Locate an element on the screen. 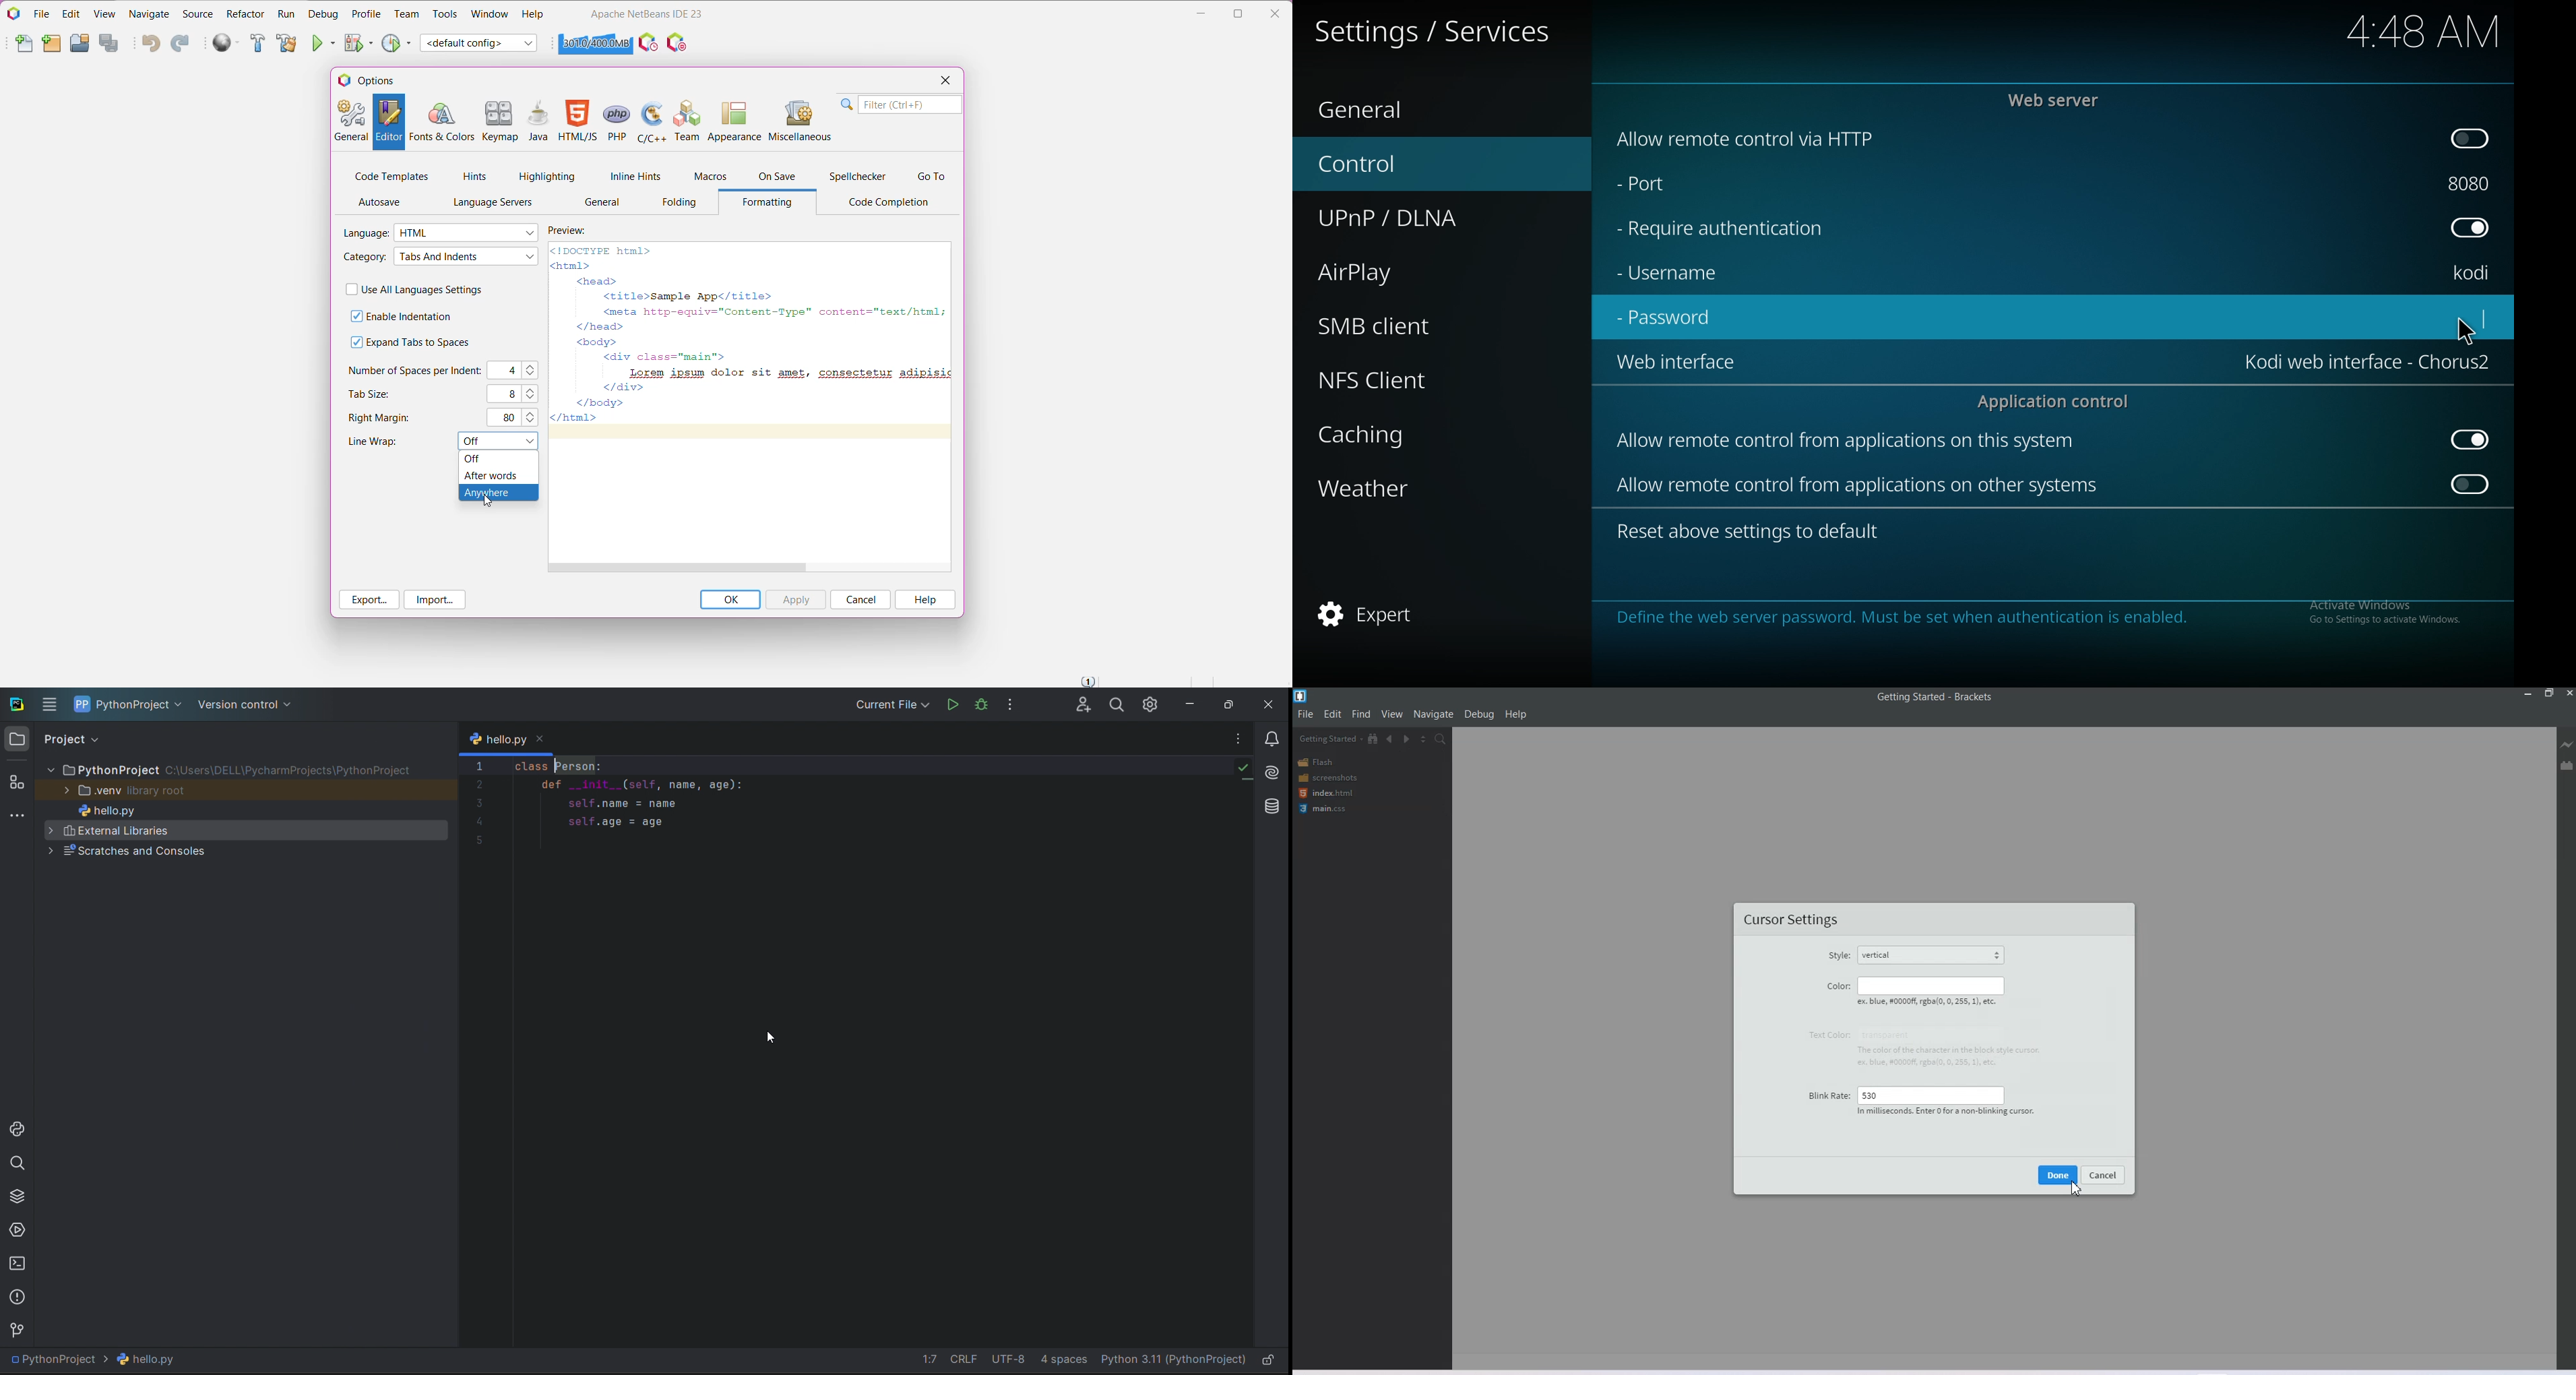 The height and width of the screenshot is (1400, 2576). Navigation is located at coordinates (1434, 714).